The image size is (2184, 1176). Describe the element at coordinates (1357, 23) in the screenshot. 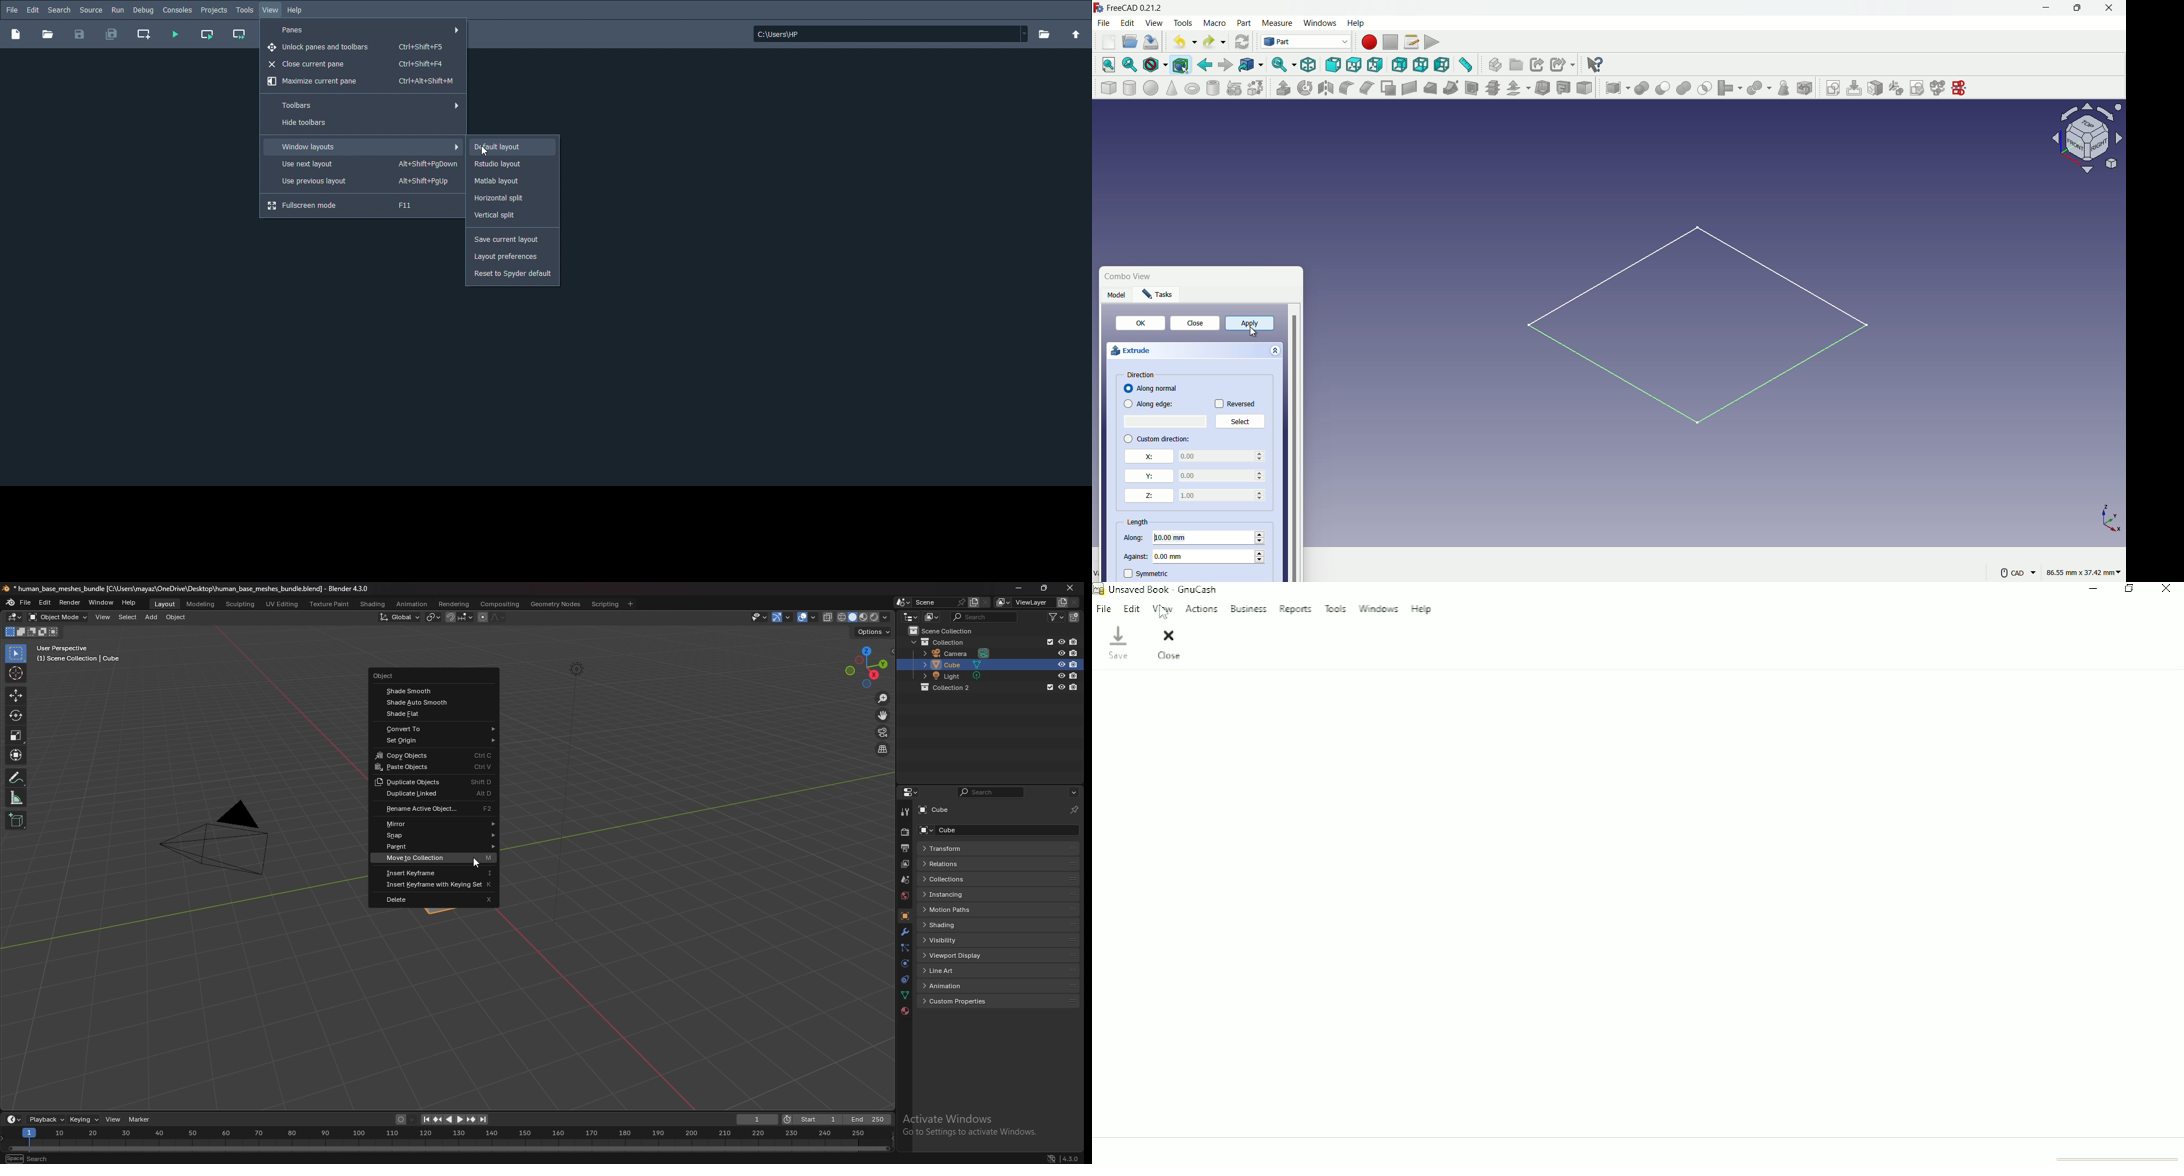

I see `help` at that location.